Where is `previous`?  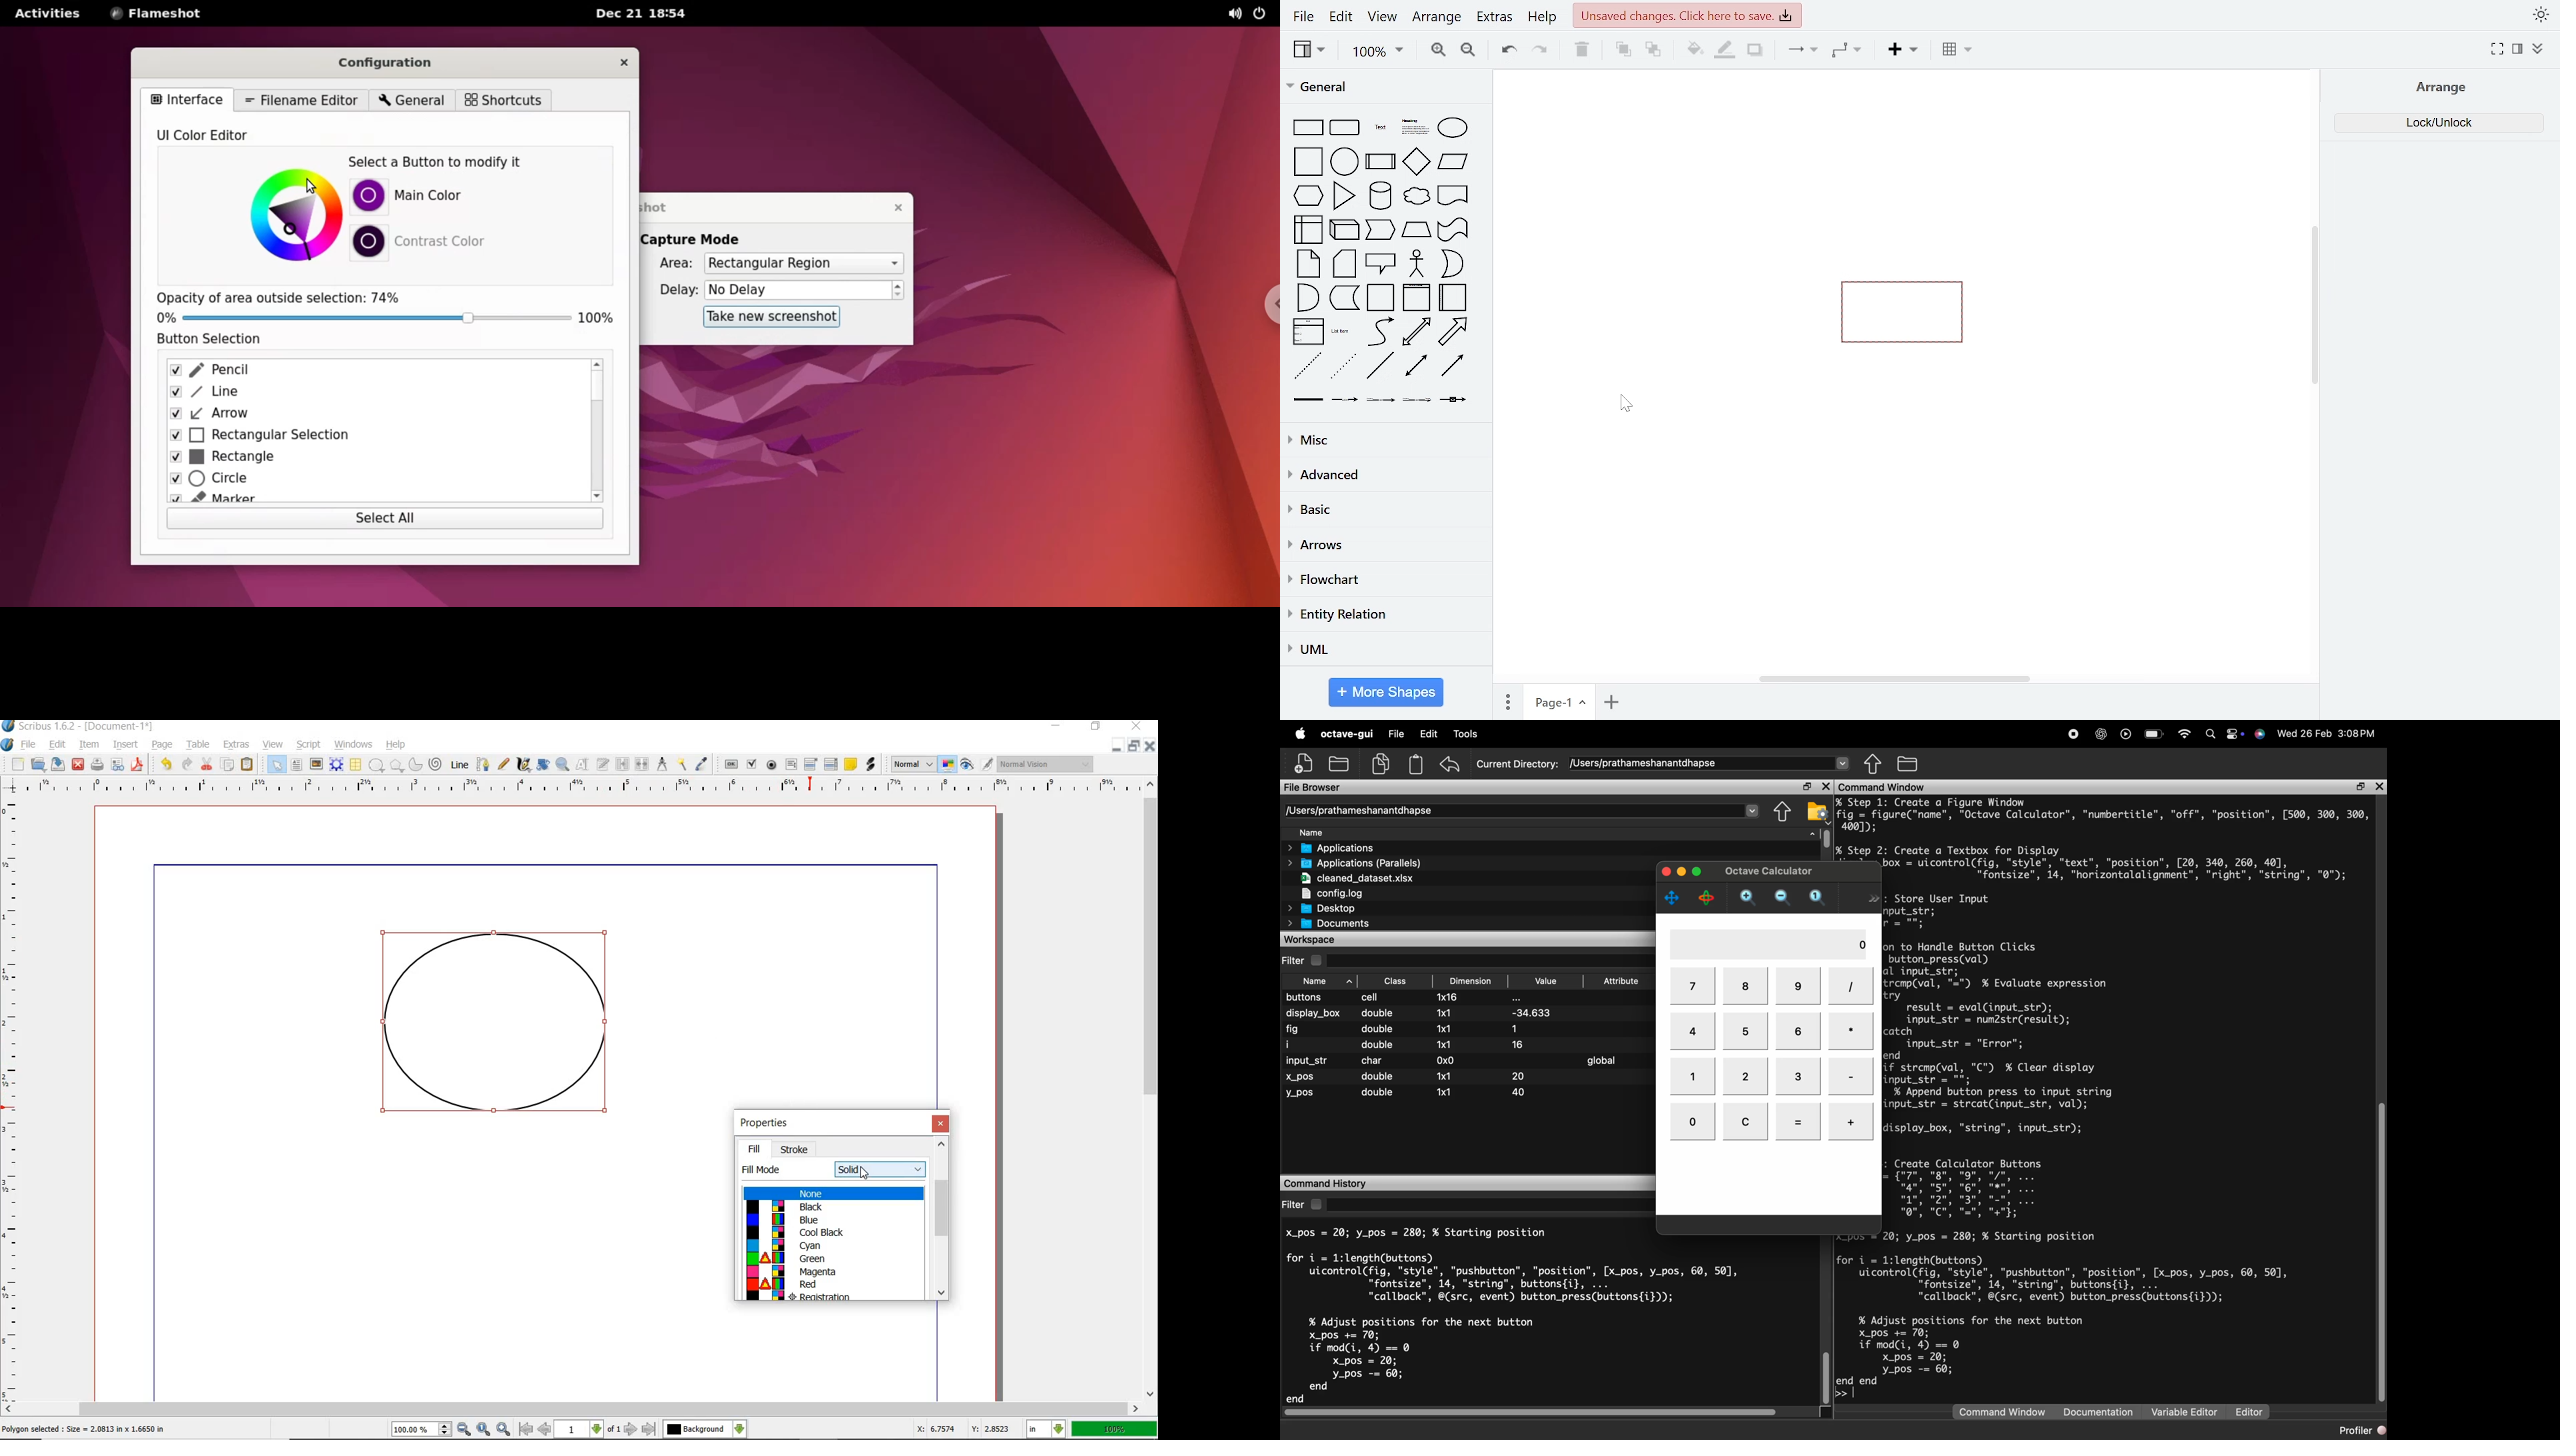 previous is located at coordinates (546, 1429).